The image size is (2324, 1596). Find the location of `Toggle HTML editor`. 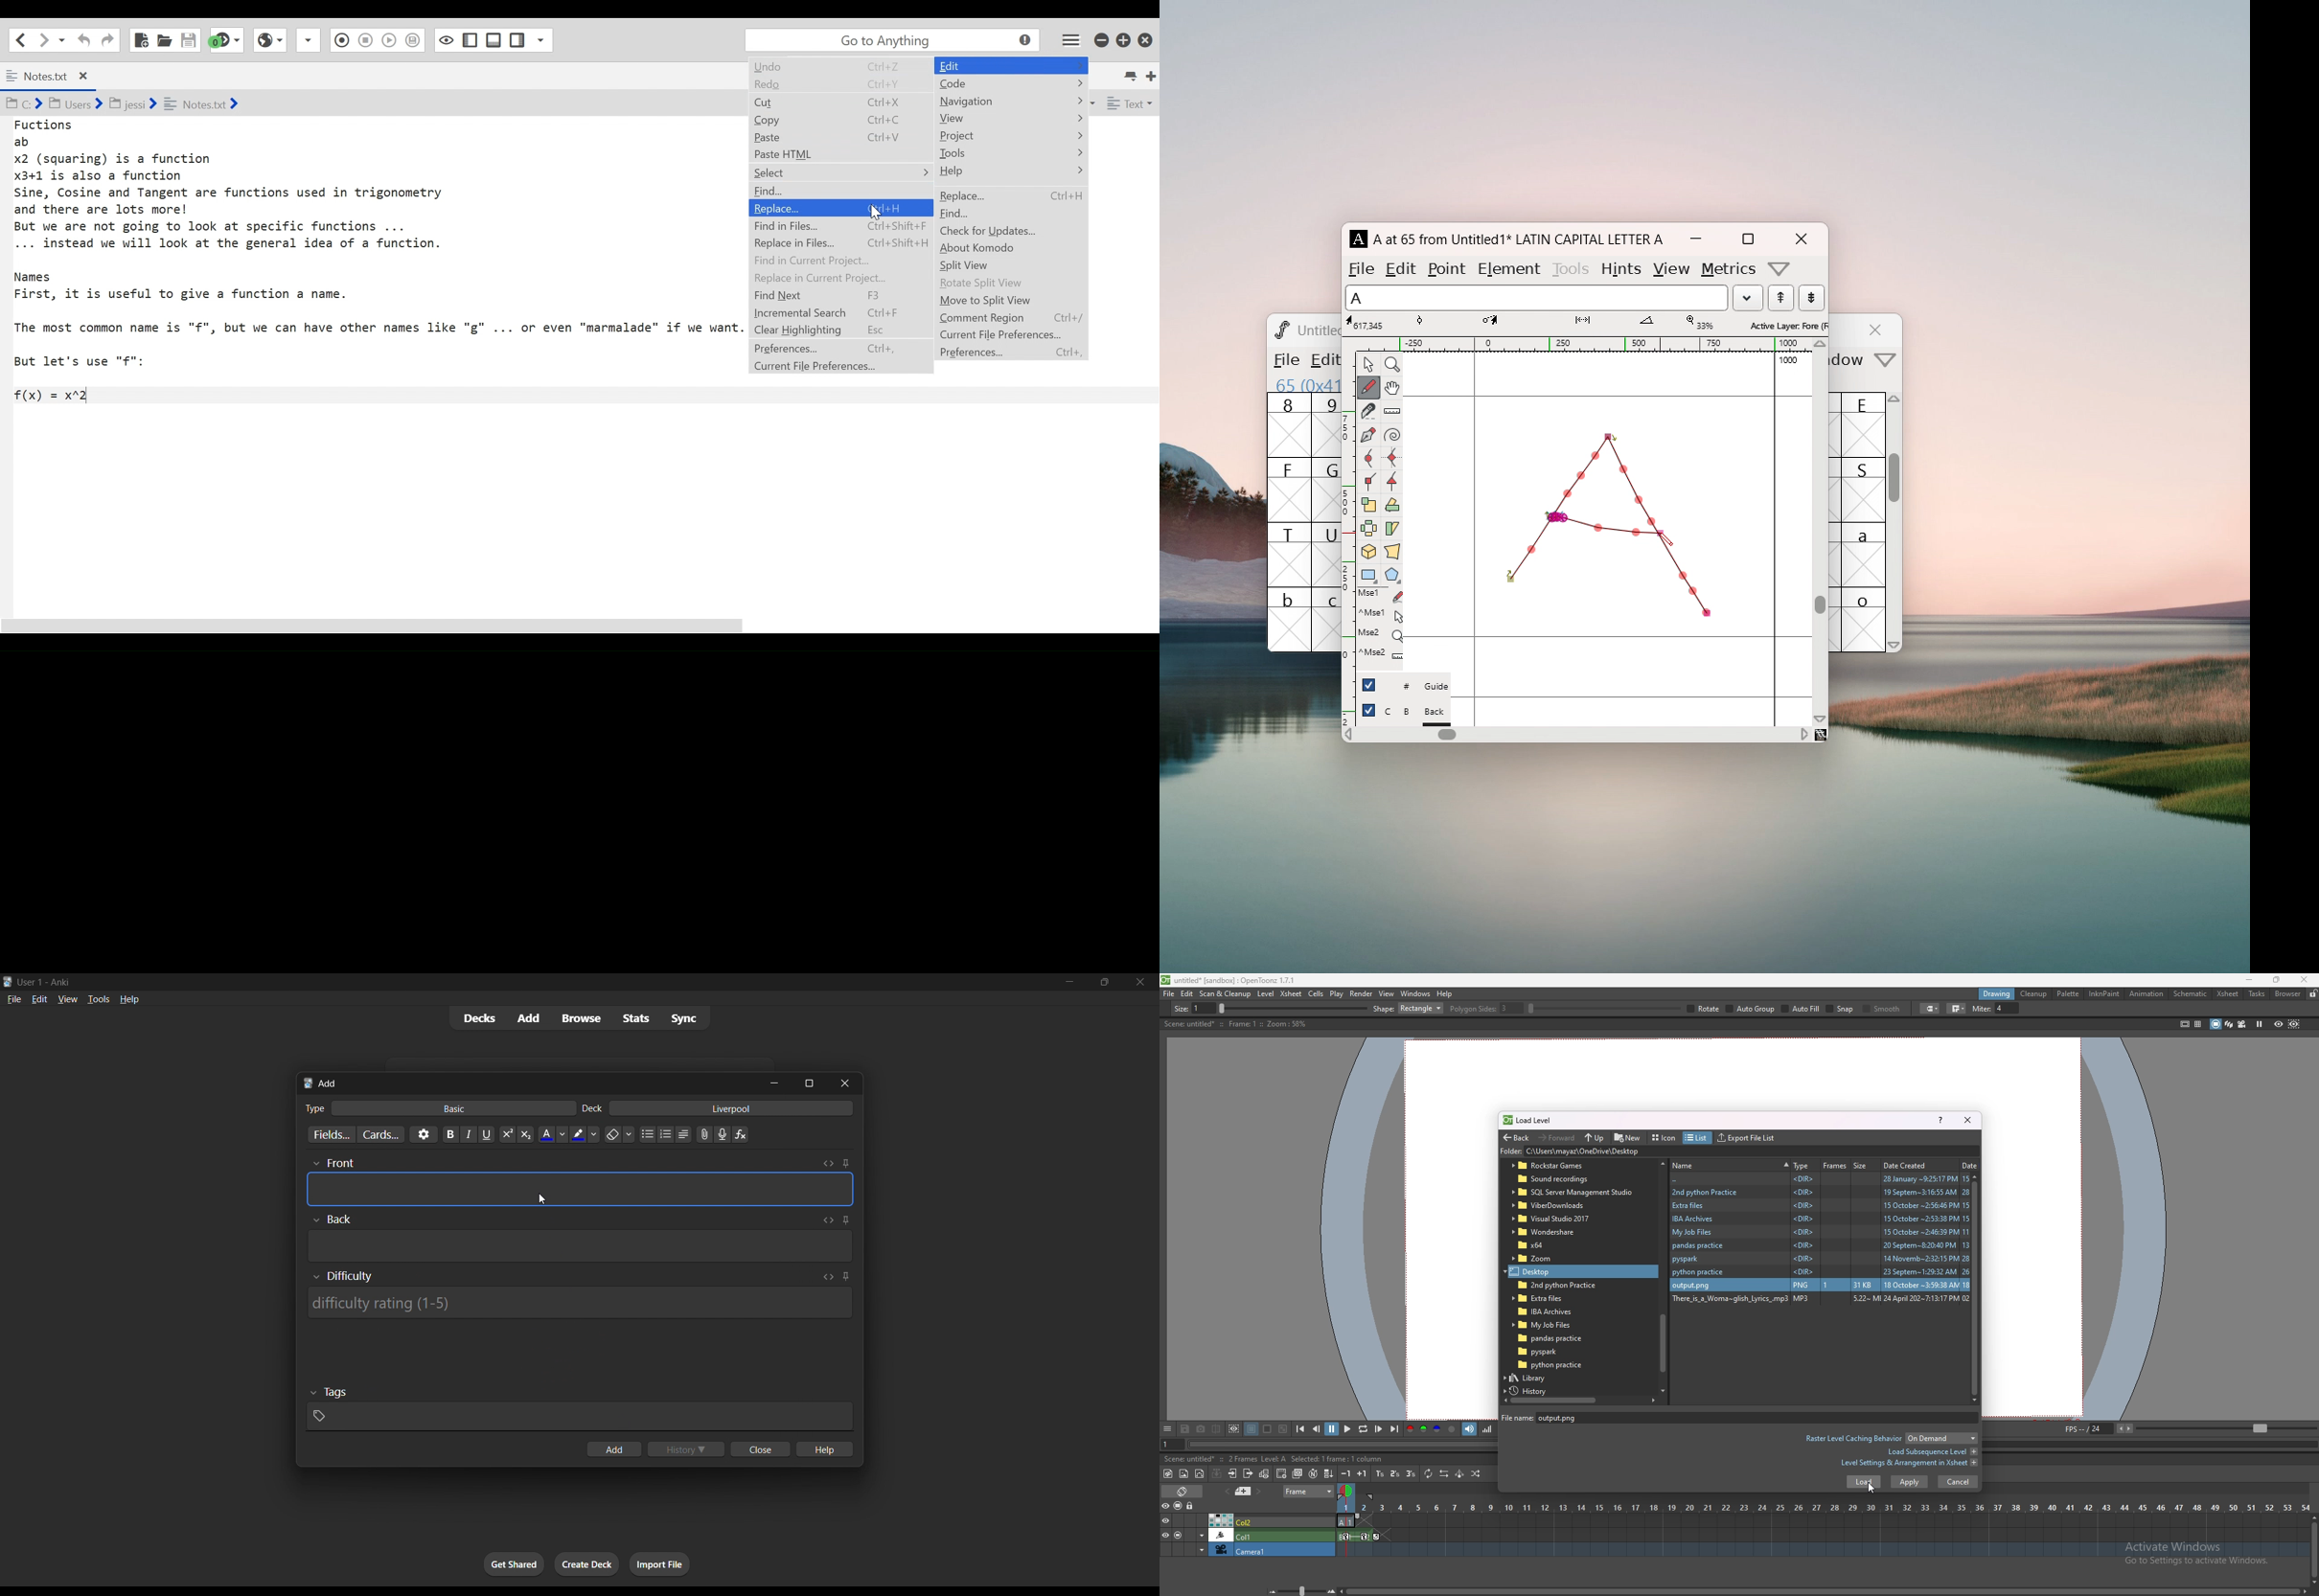

Toggle HTML editor is located at coordinates (828, 1163).